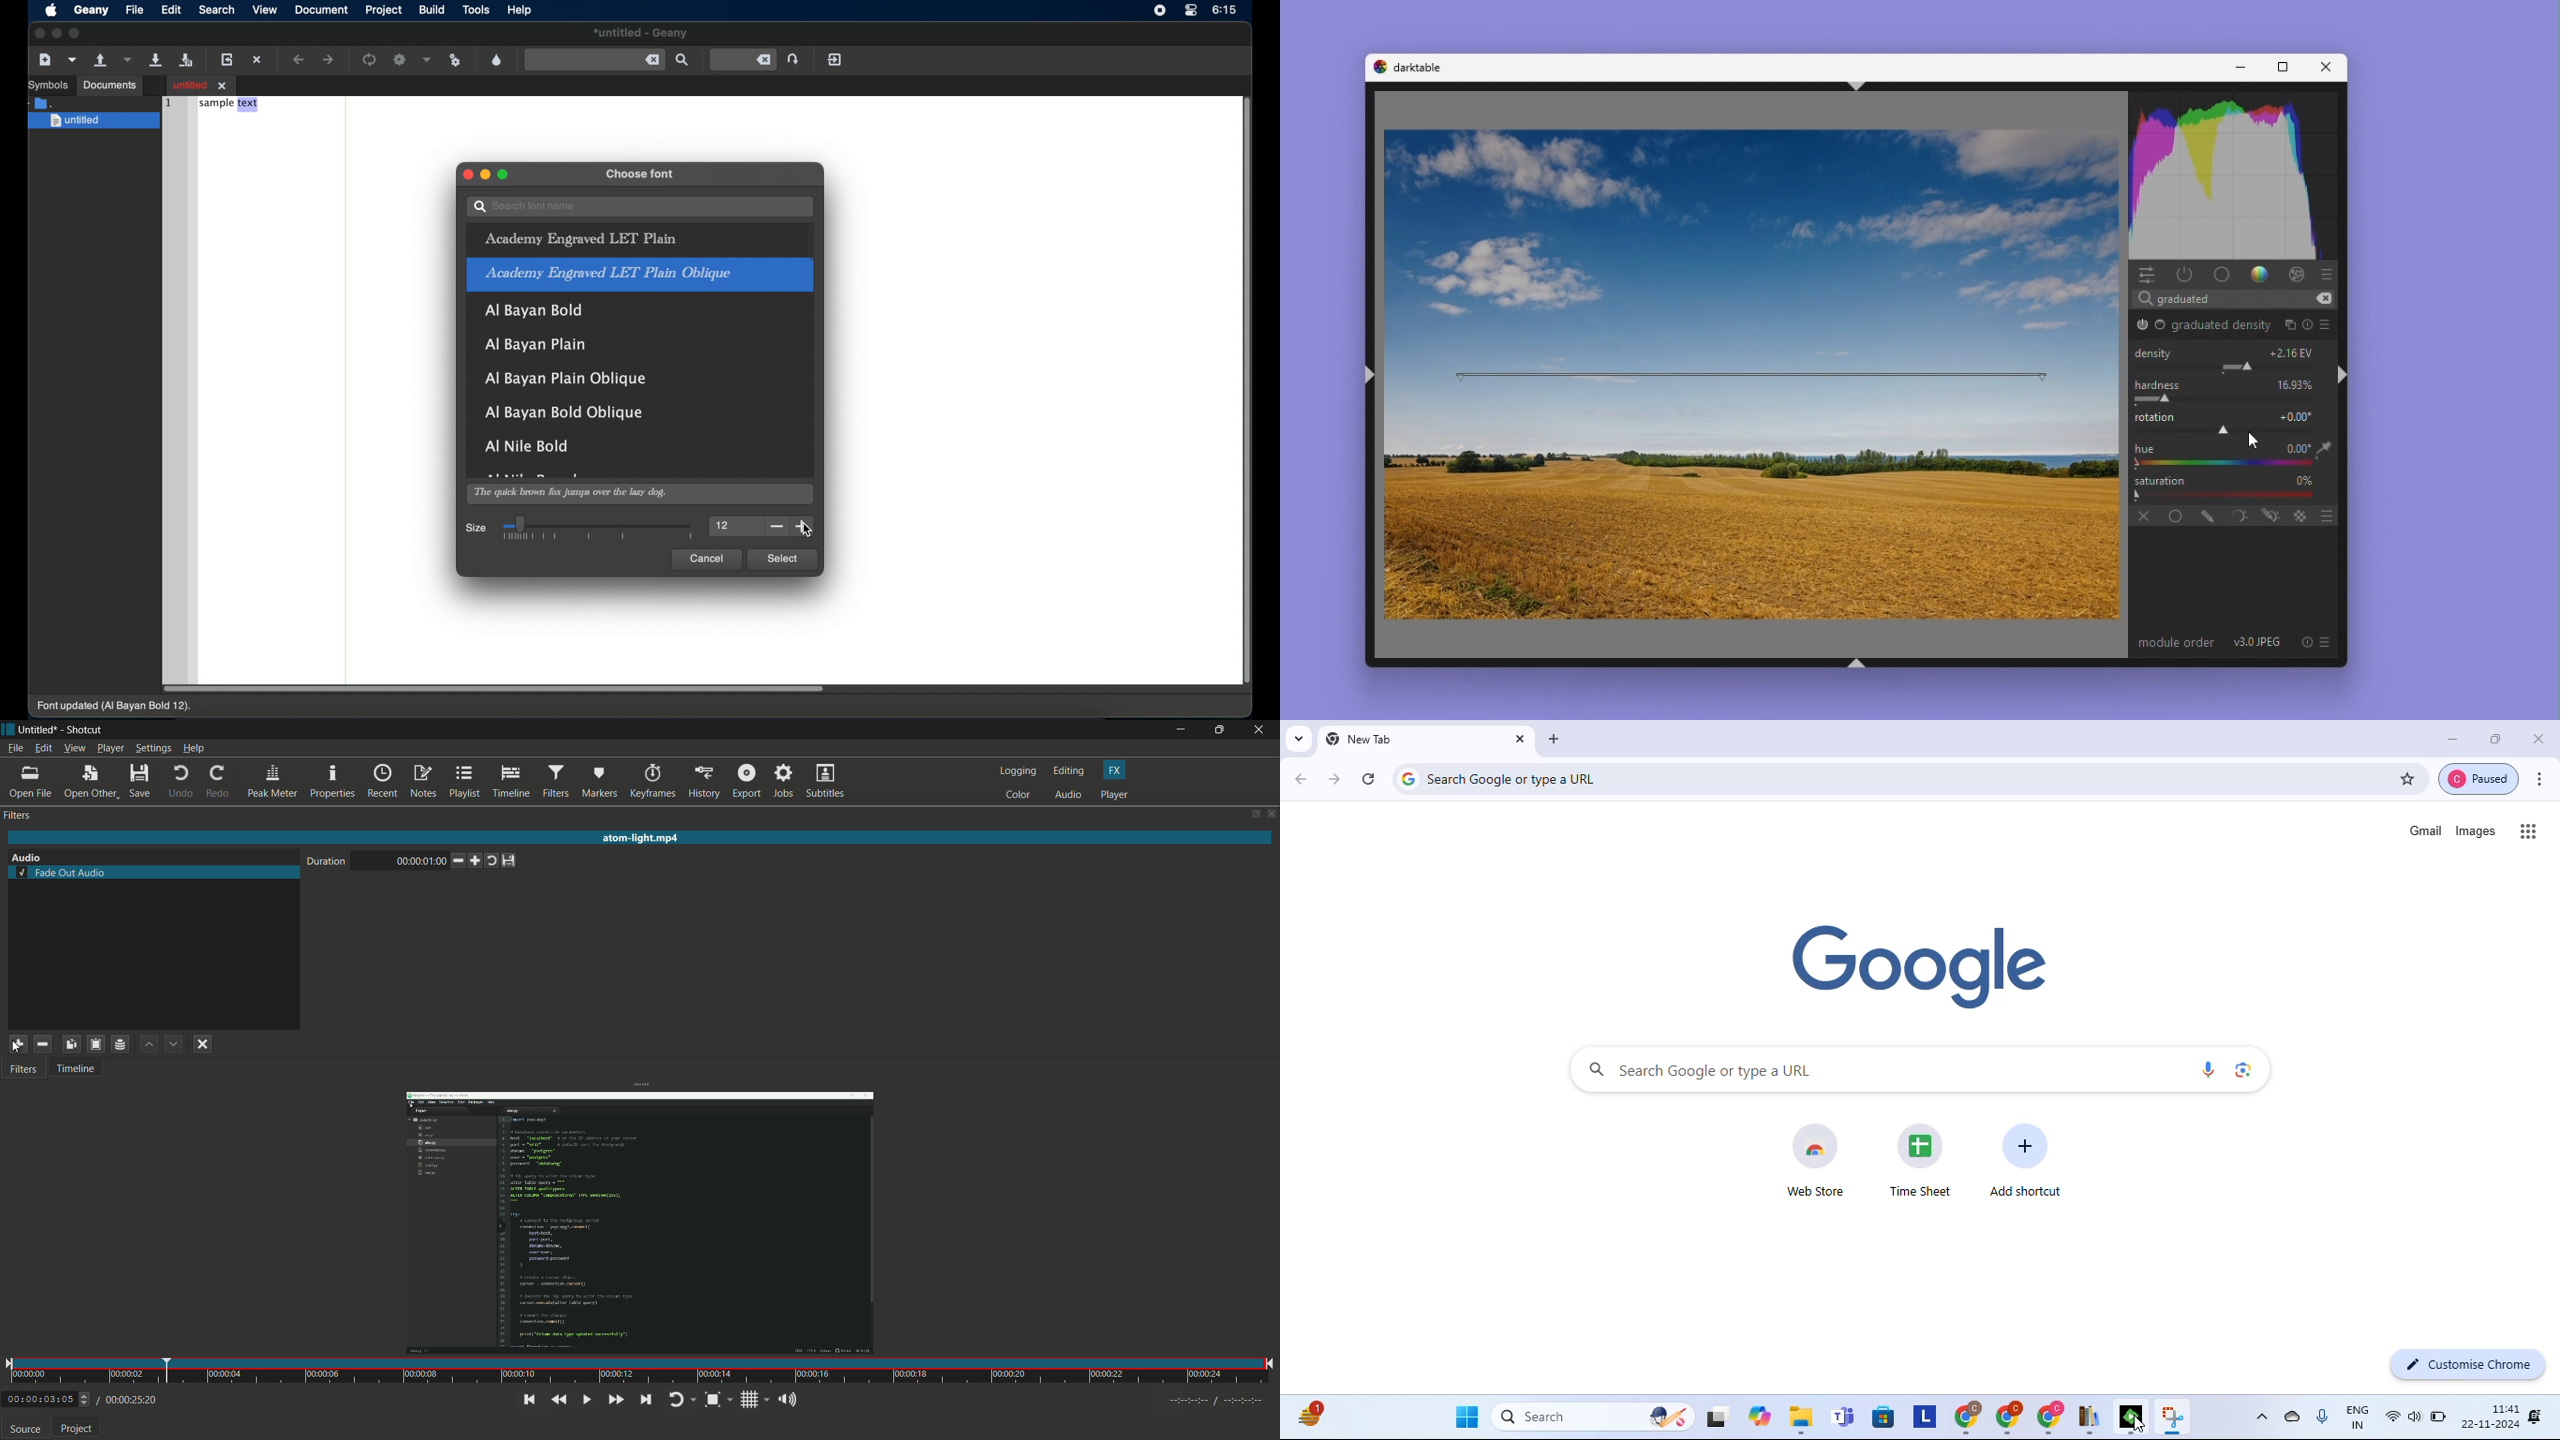  What do you see at coordinates (37, 729) in the screenshot?
I see `file name` at bounding box center [37, 729].